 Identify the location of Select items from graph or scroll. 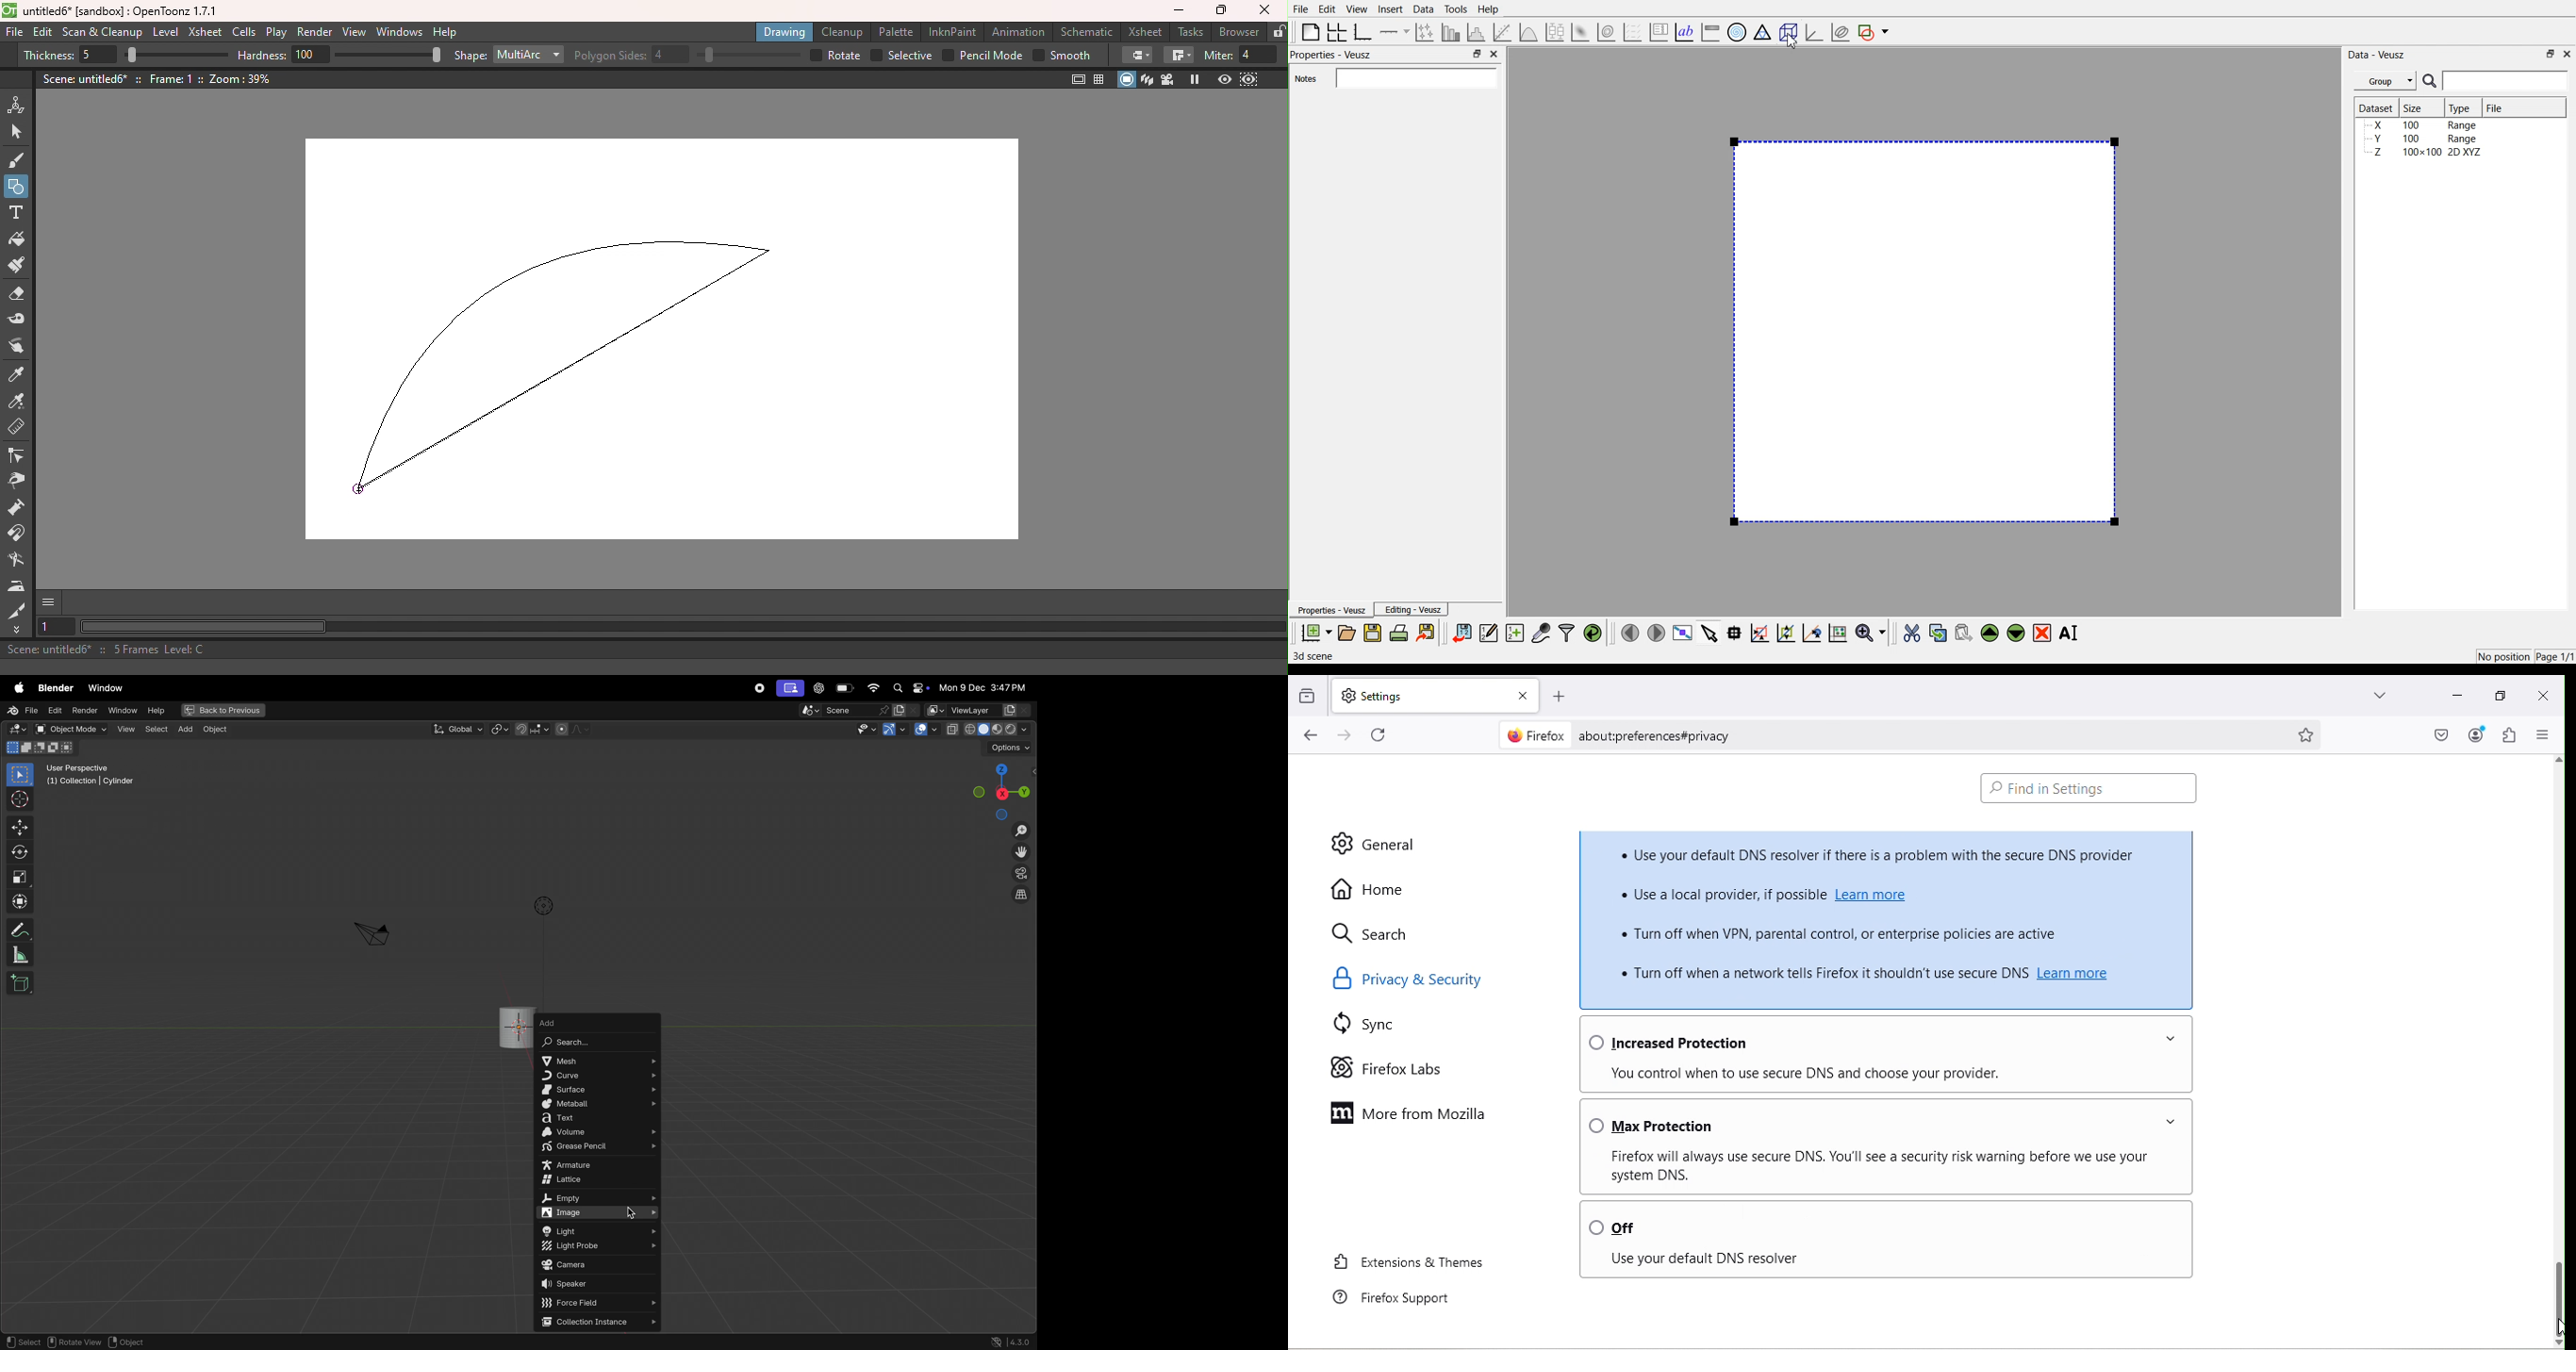
(1710, 632).